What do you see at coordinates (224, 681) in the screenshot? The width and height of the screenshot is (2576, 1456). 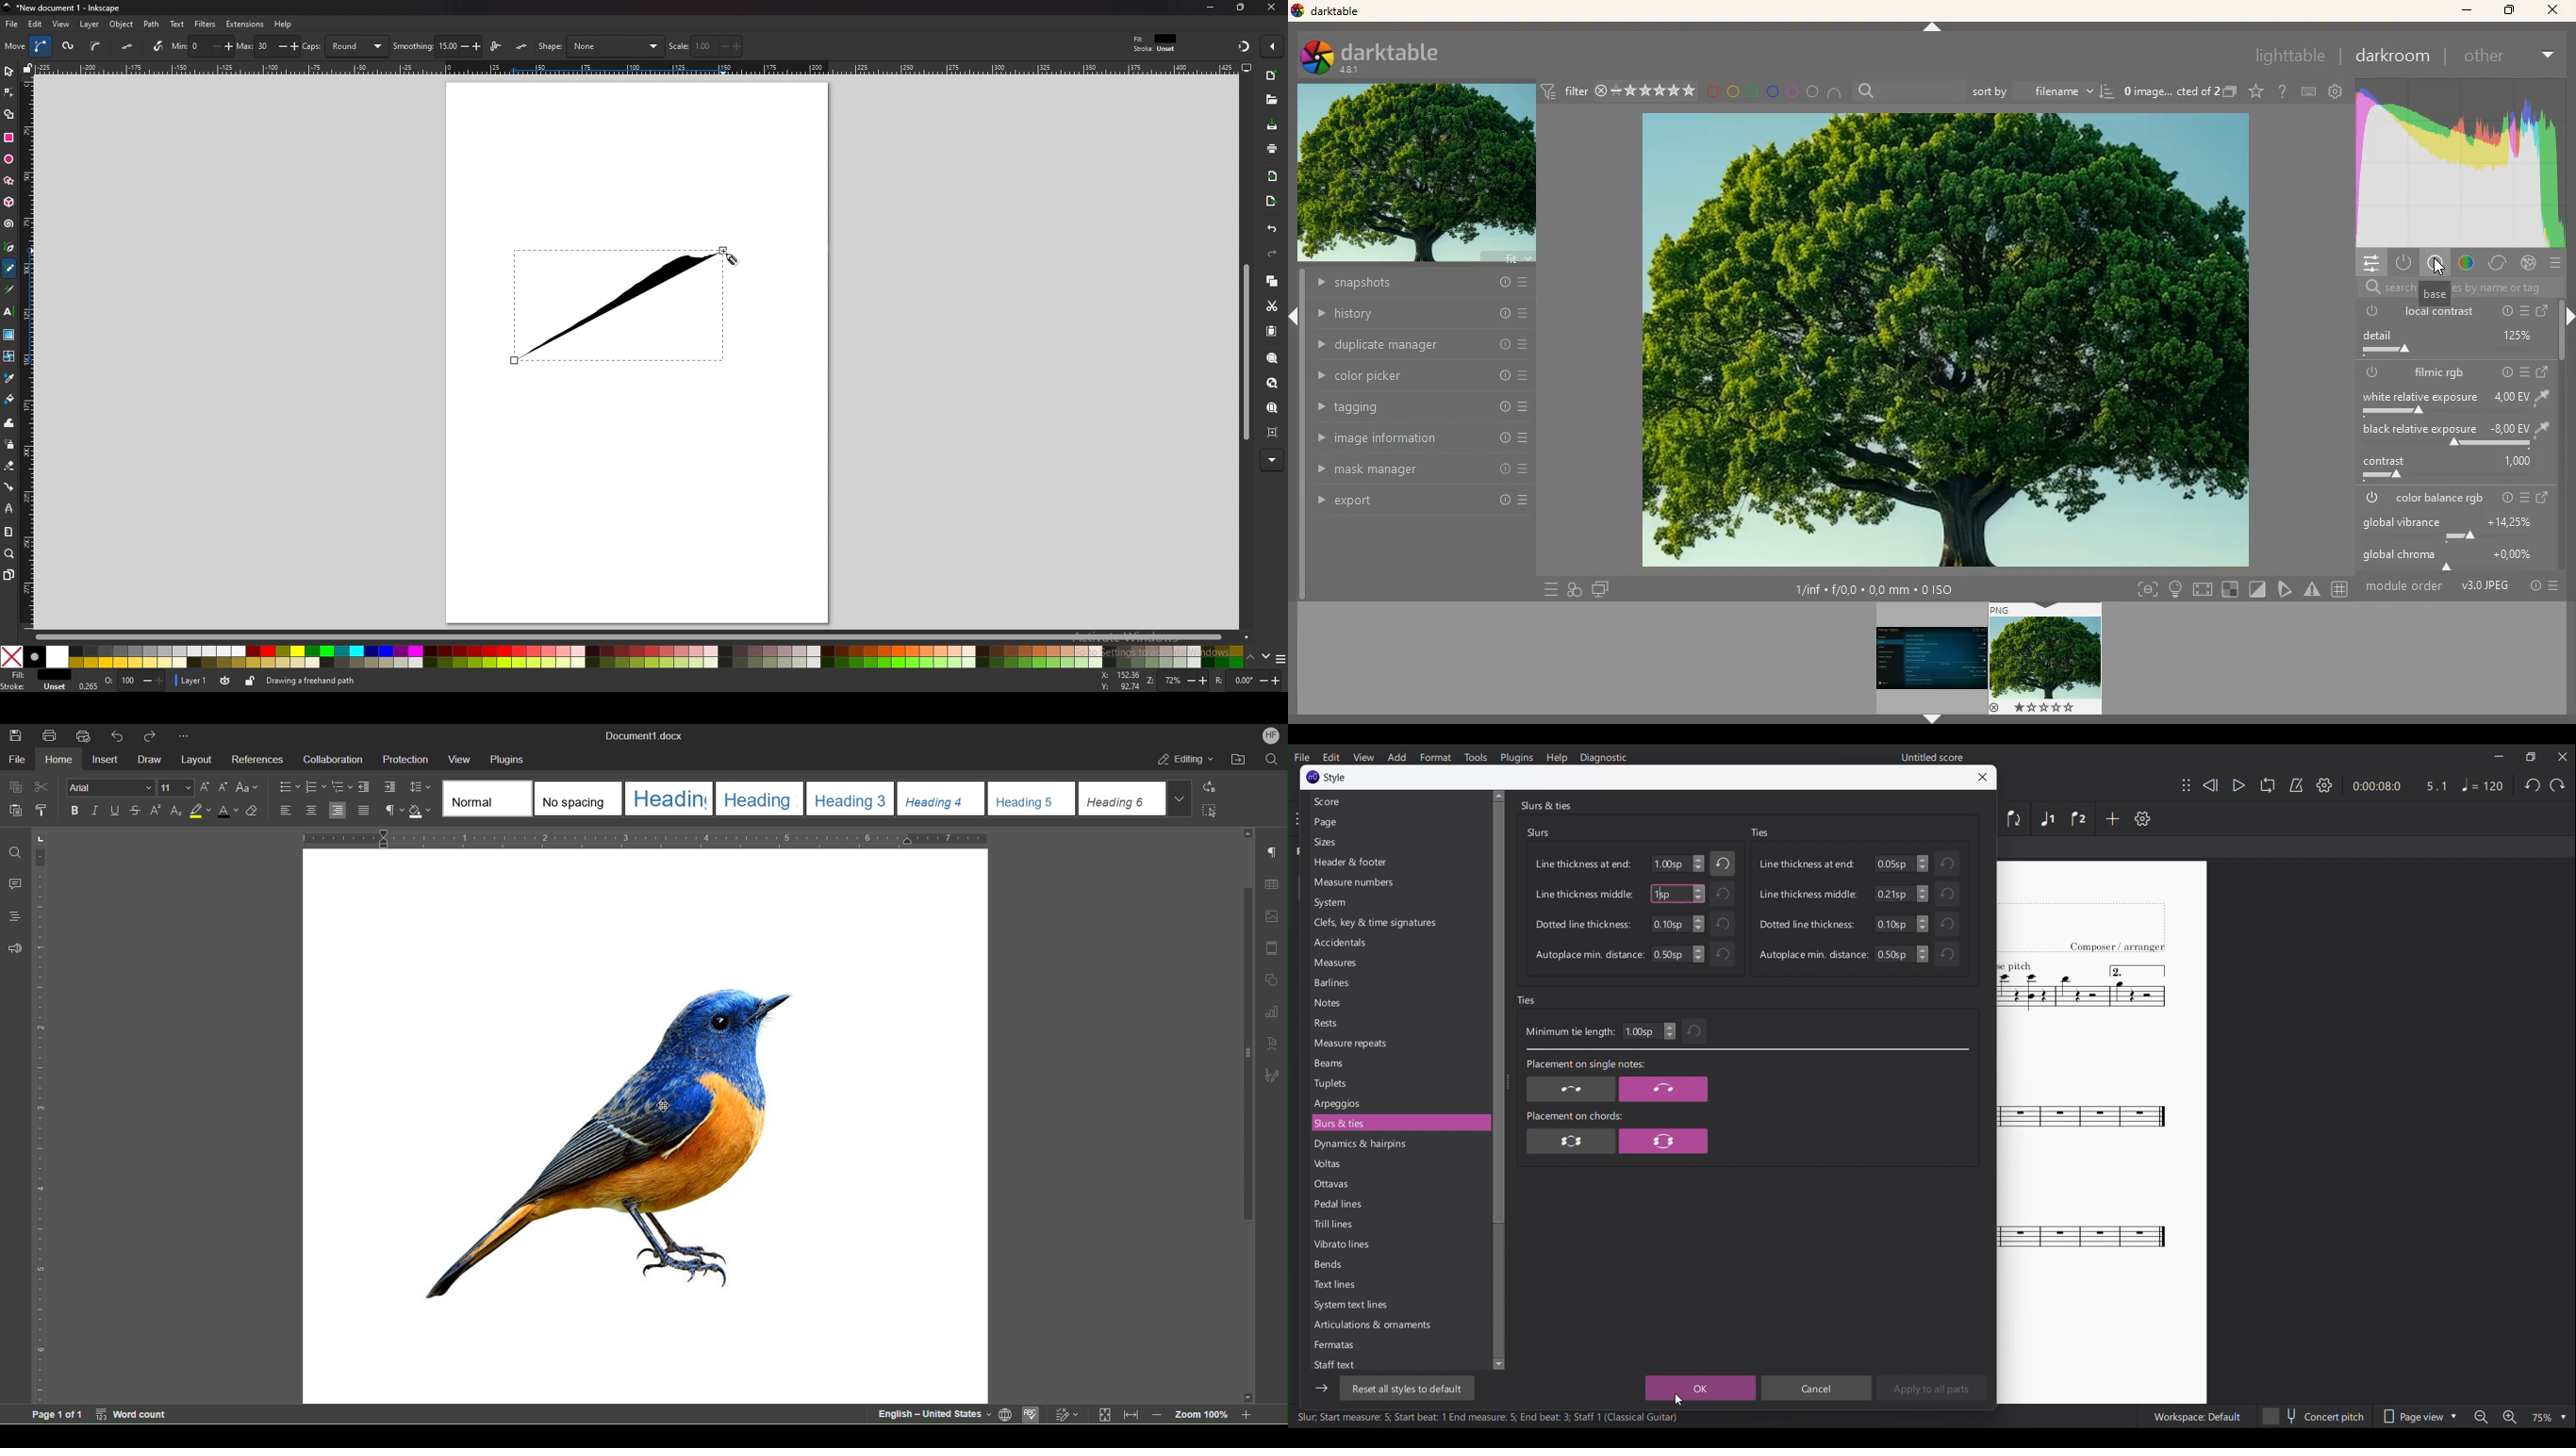 I see `layer visibility` at bounding box center [224, 681].